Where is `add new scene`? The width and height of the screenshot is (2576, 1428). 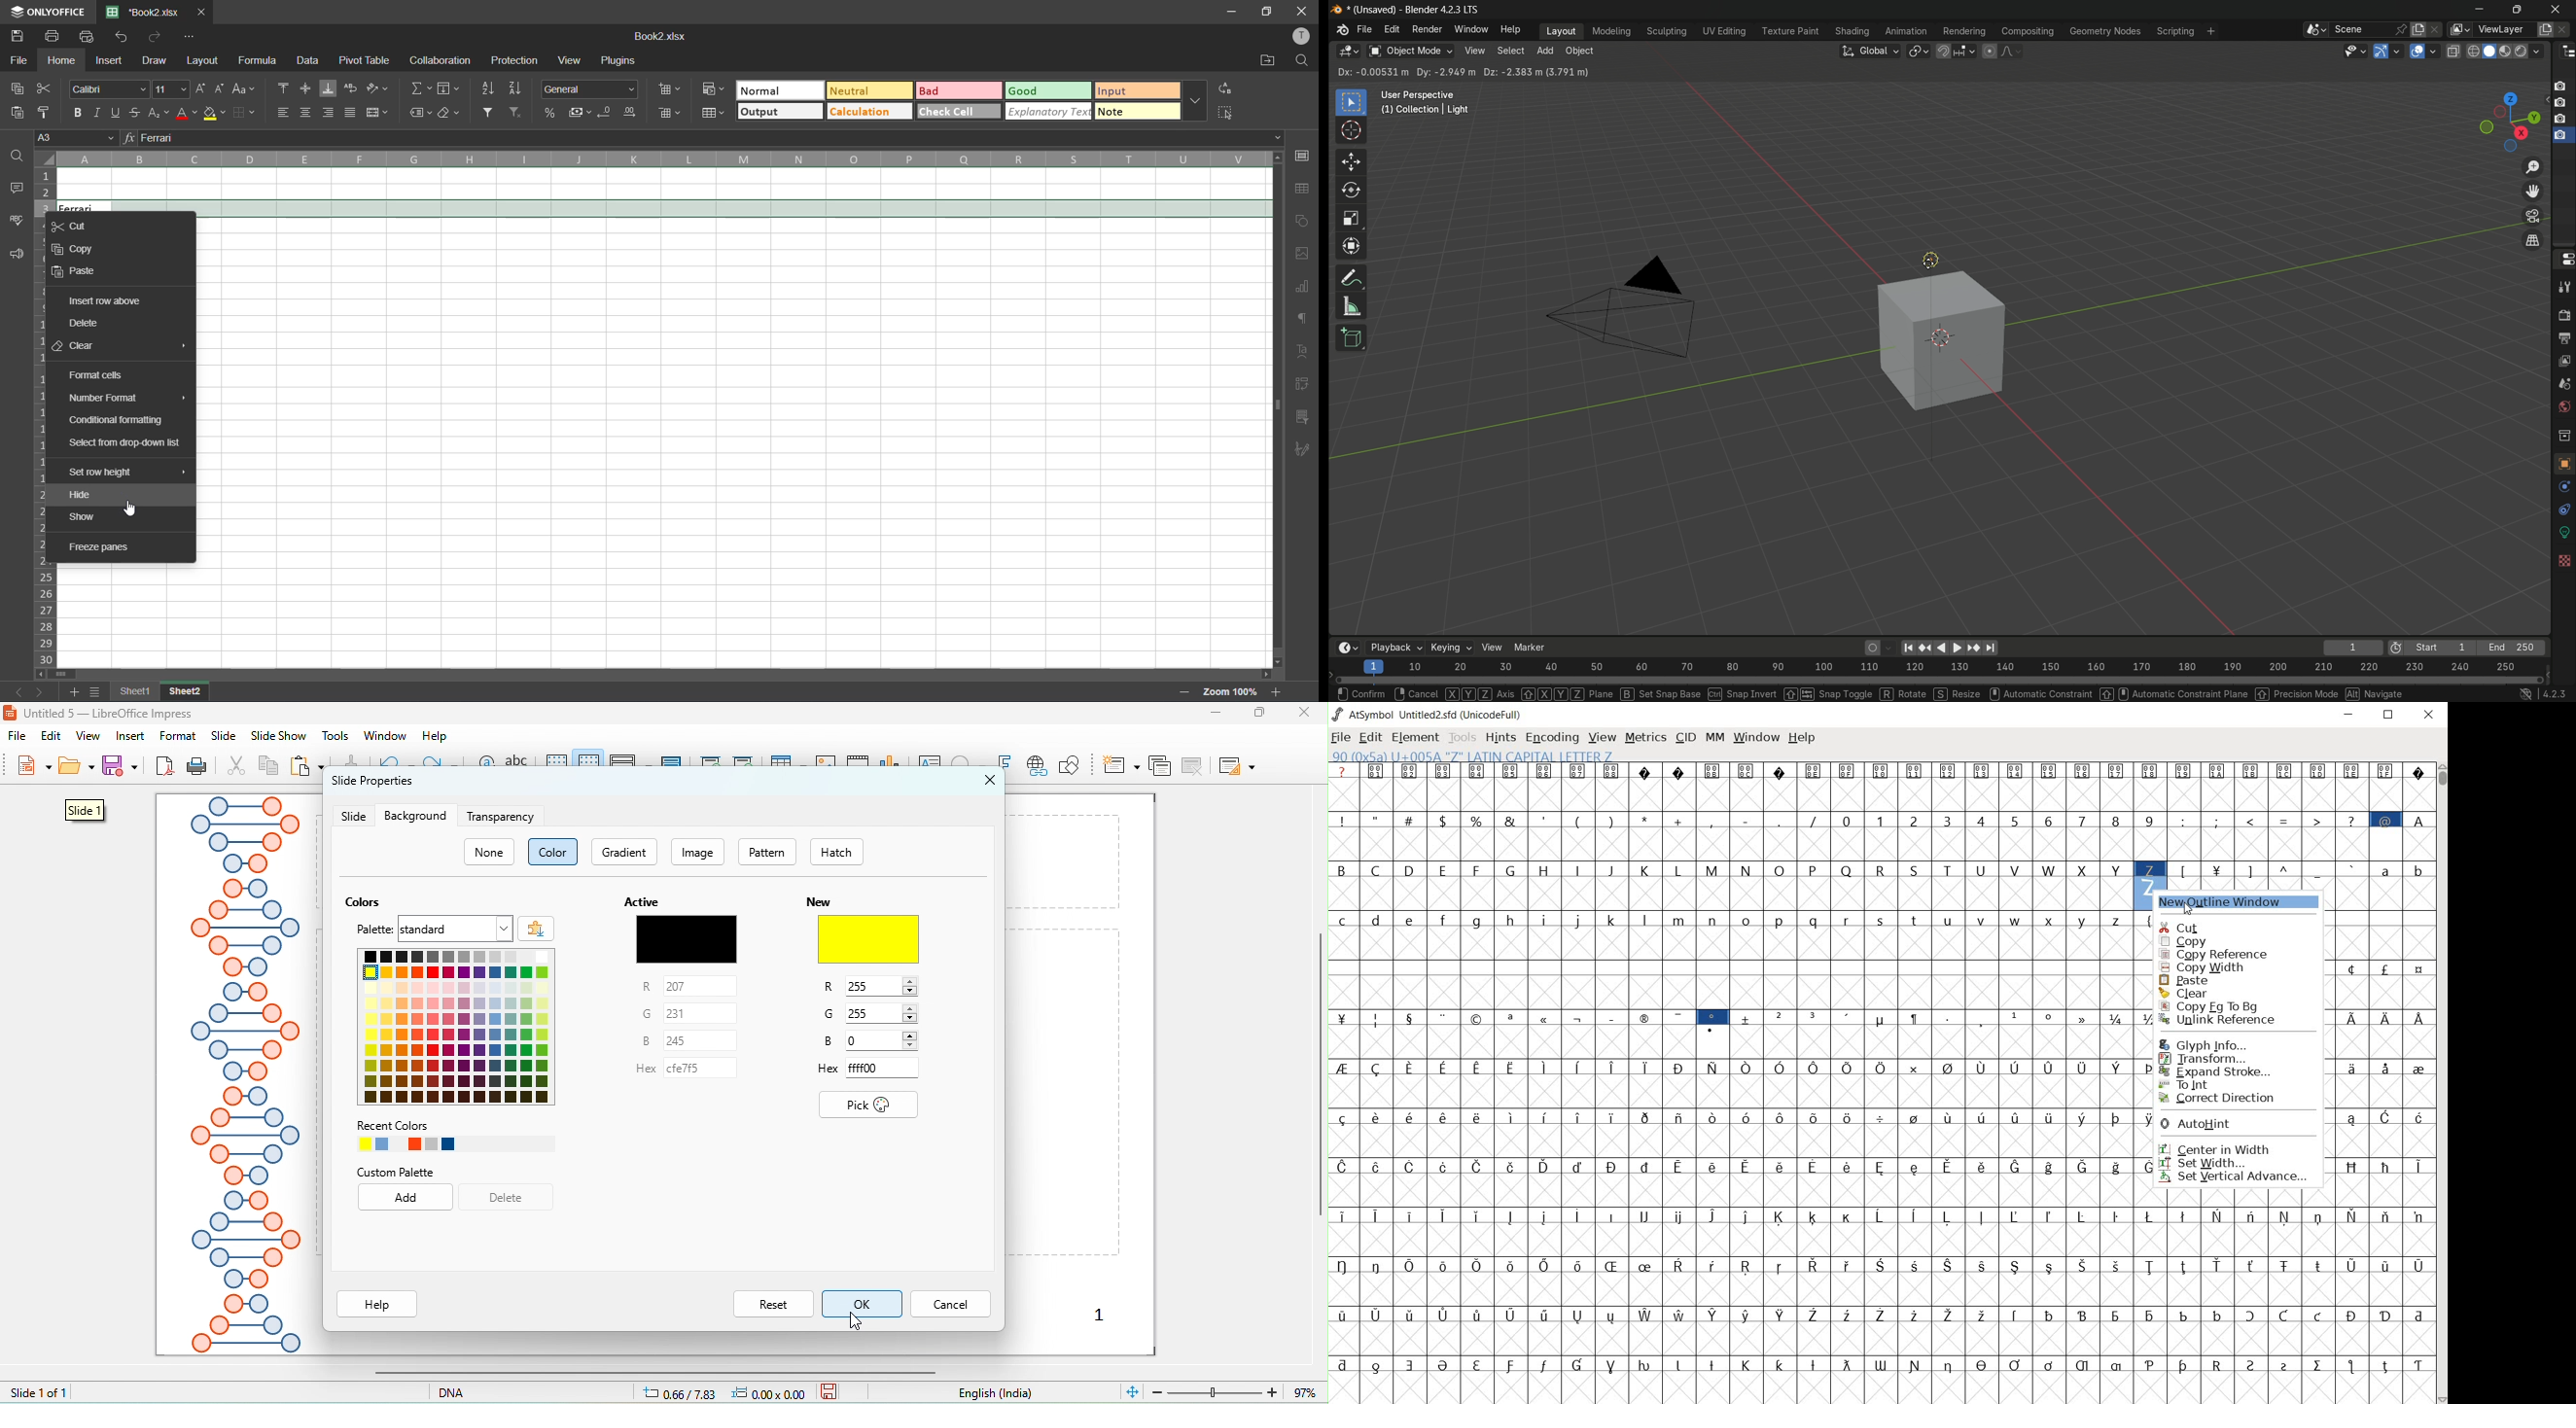
add new scene is located at coordinates (2420, 29).